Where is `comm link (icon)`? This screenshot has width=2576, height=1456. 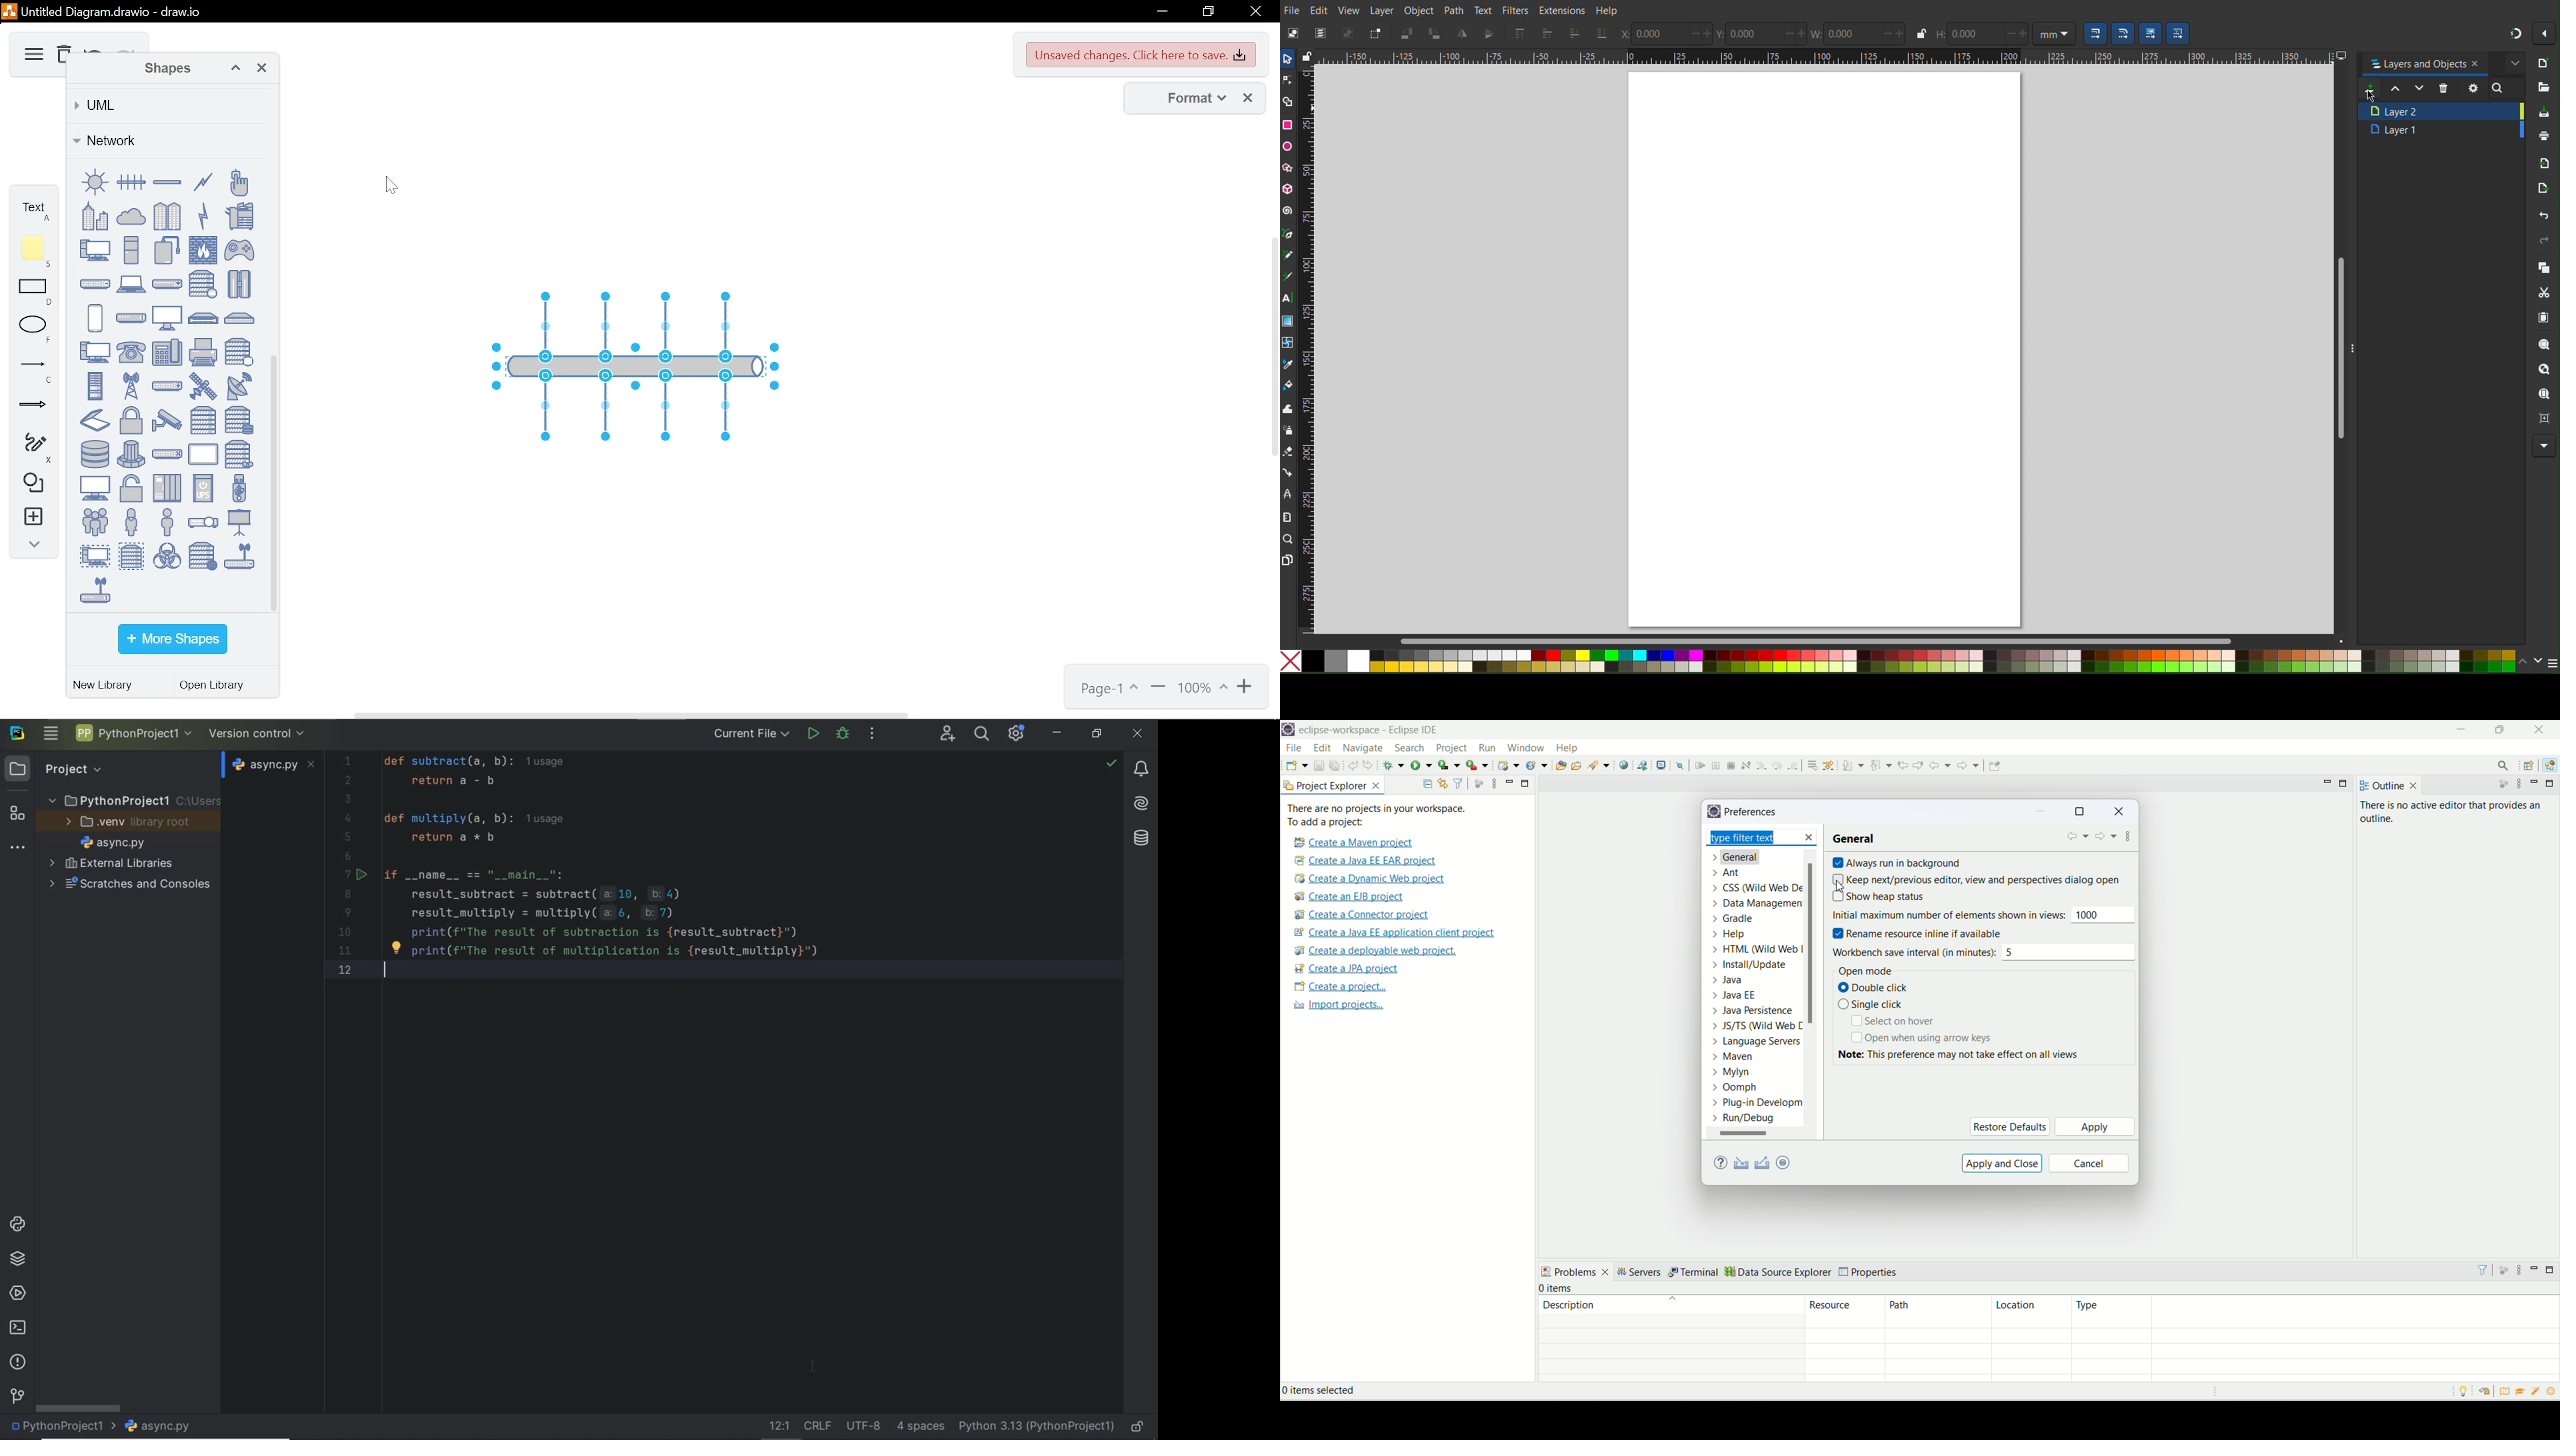 comm link (icon) is located at coordinates (203, 215).